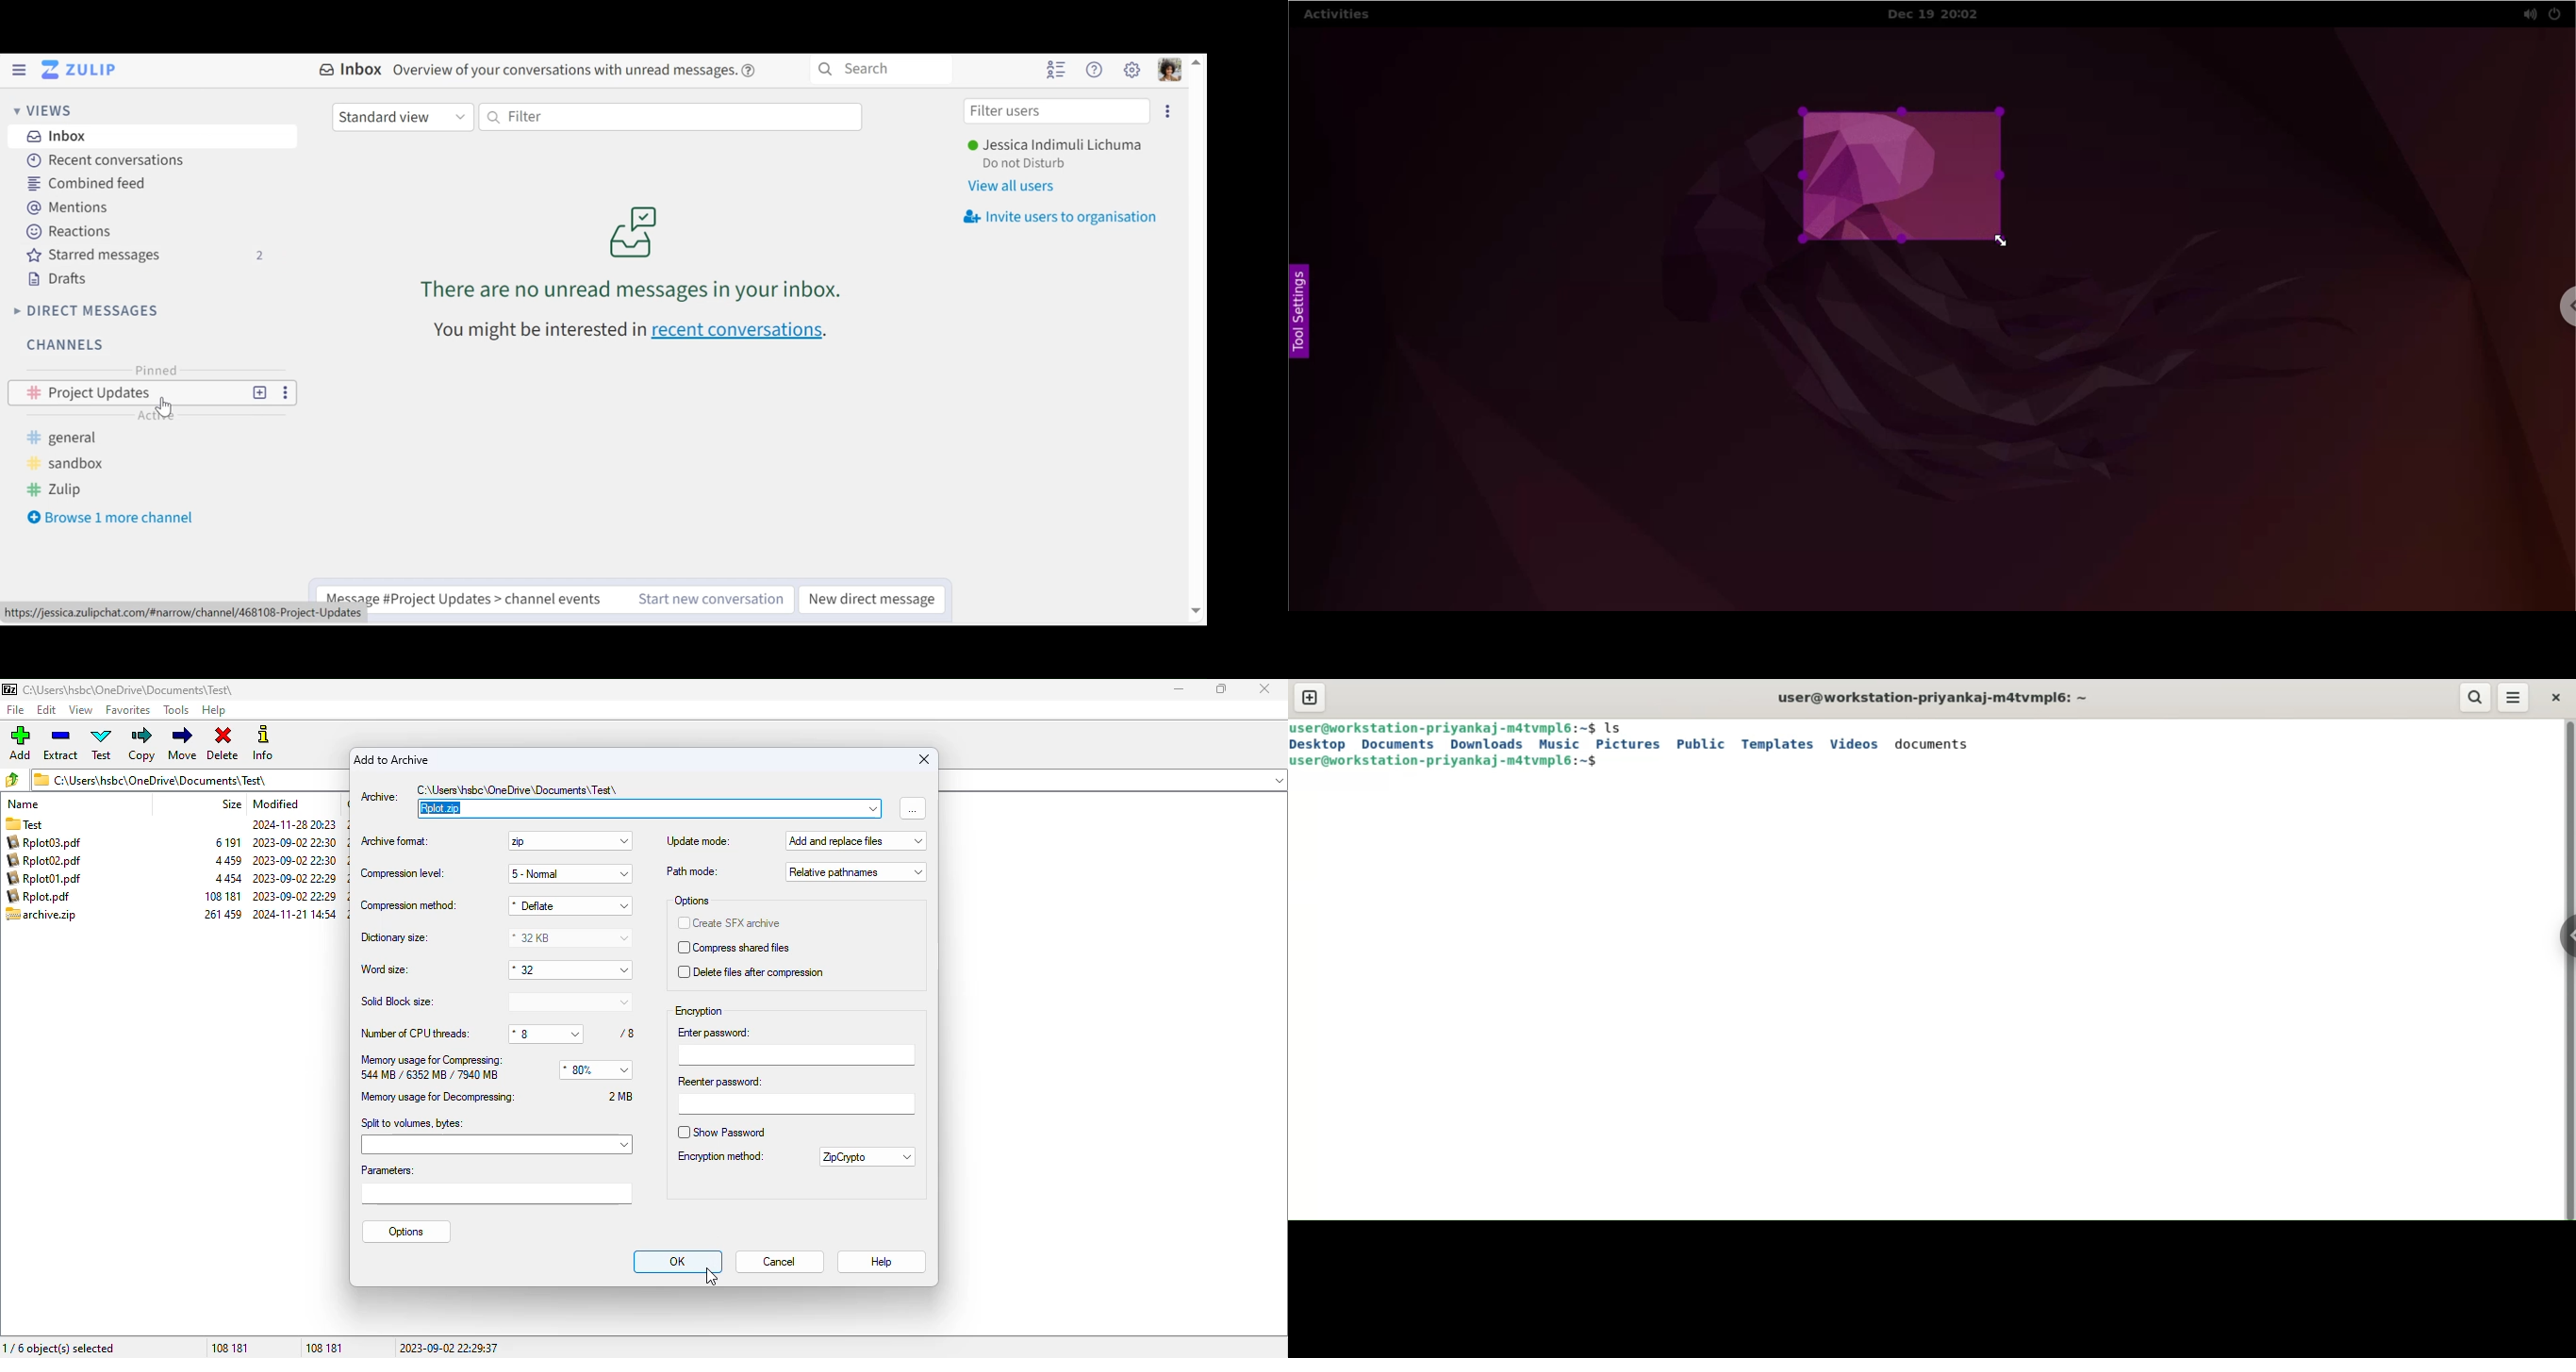 The height and width of the screenshot is (1372, 2576). What do you see at coordinates (43, 111) in the screenshot?
I see `Views` at bounding box center [43, 111].